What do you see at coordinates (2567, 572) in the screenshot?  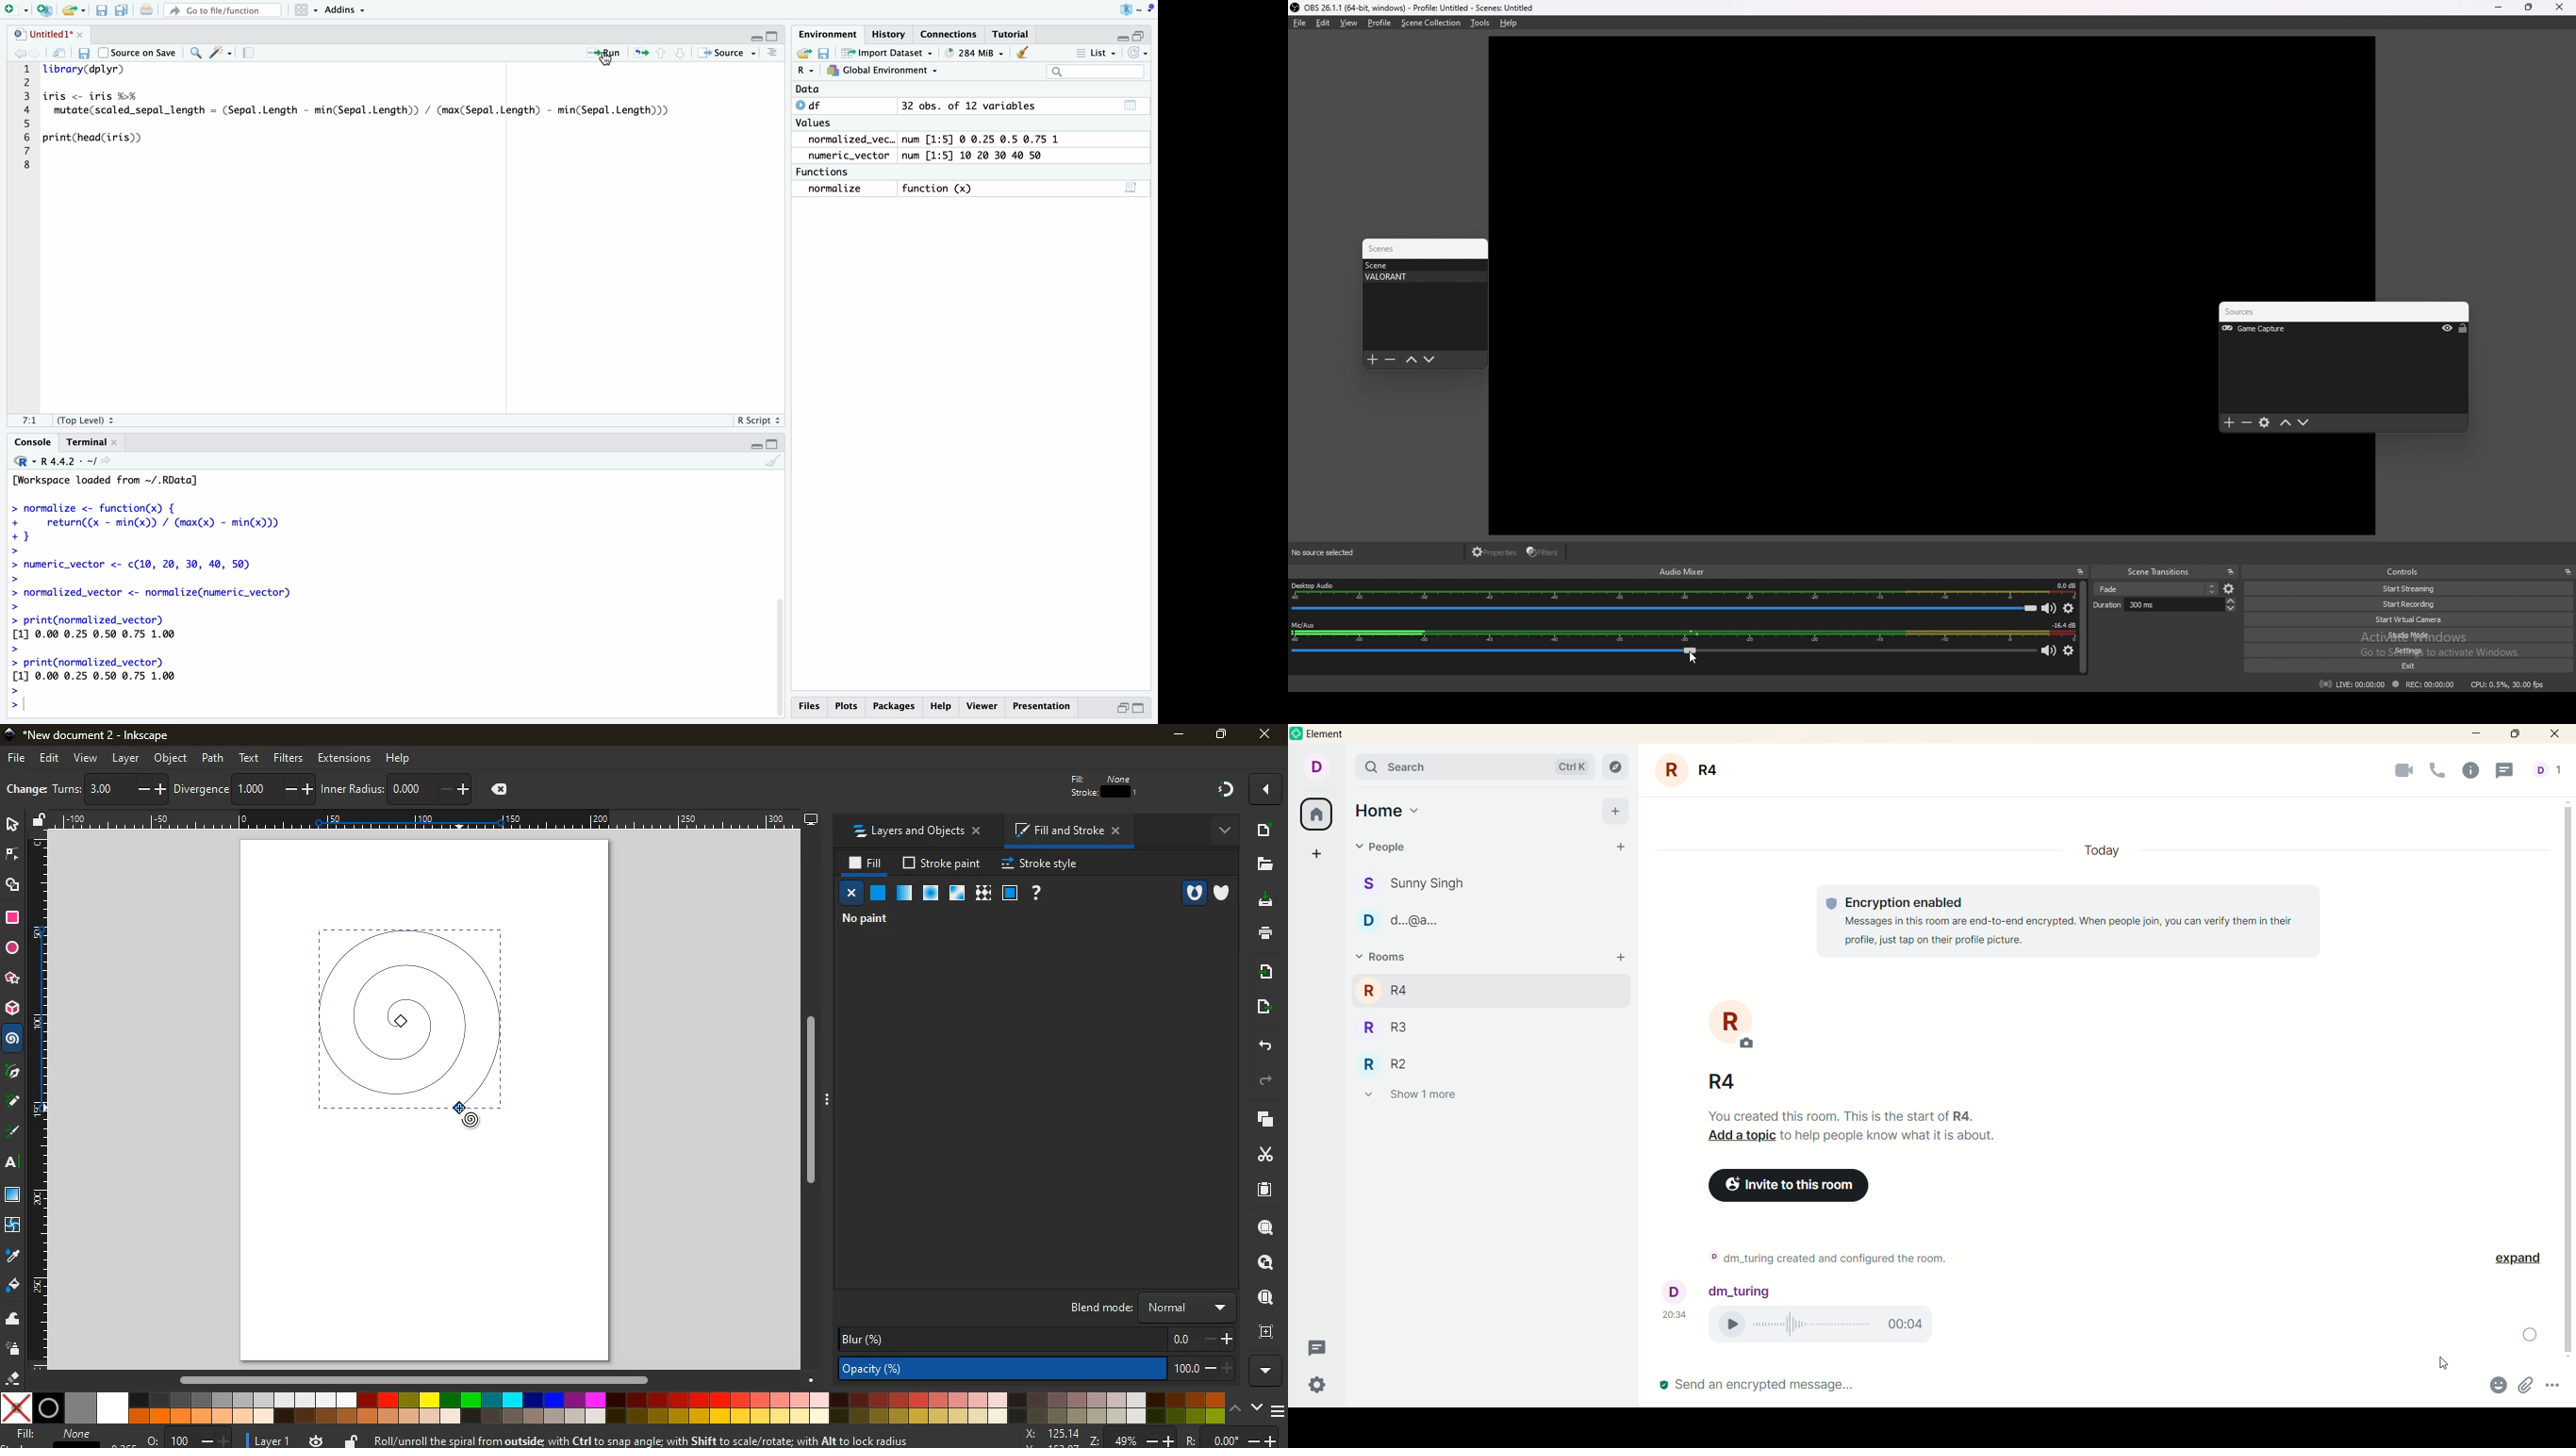 I see `pop out` at bounding box center [2567, 572].